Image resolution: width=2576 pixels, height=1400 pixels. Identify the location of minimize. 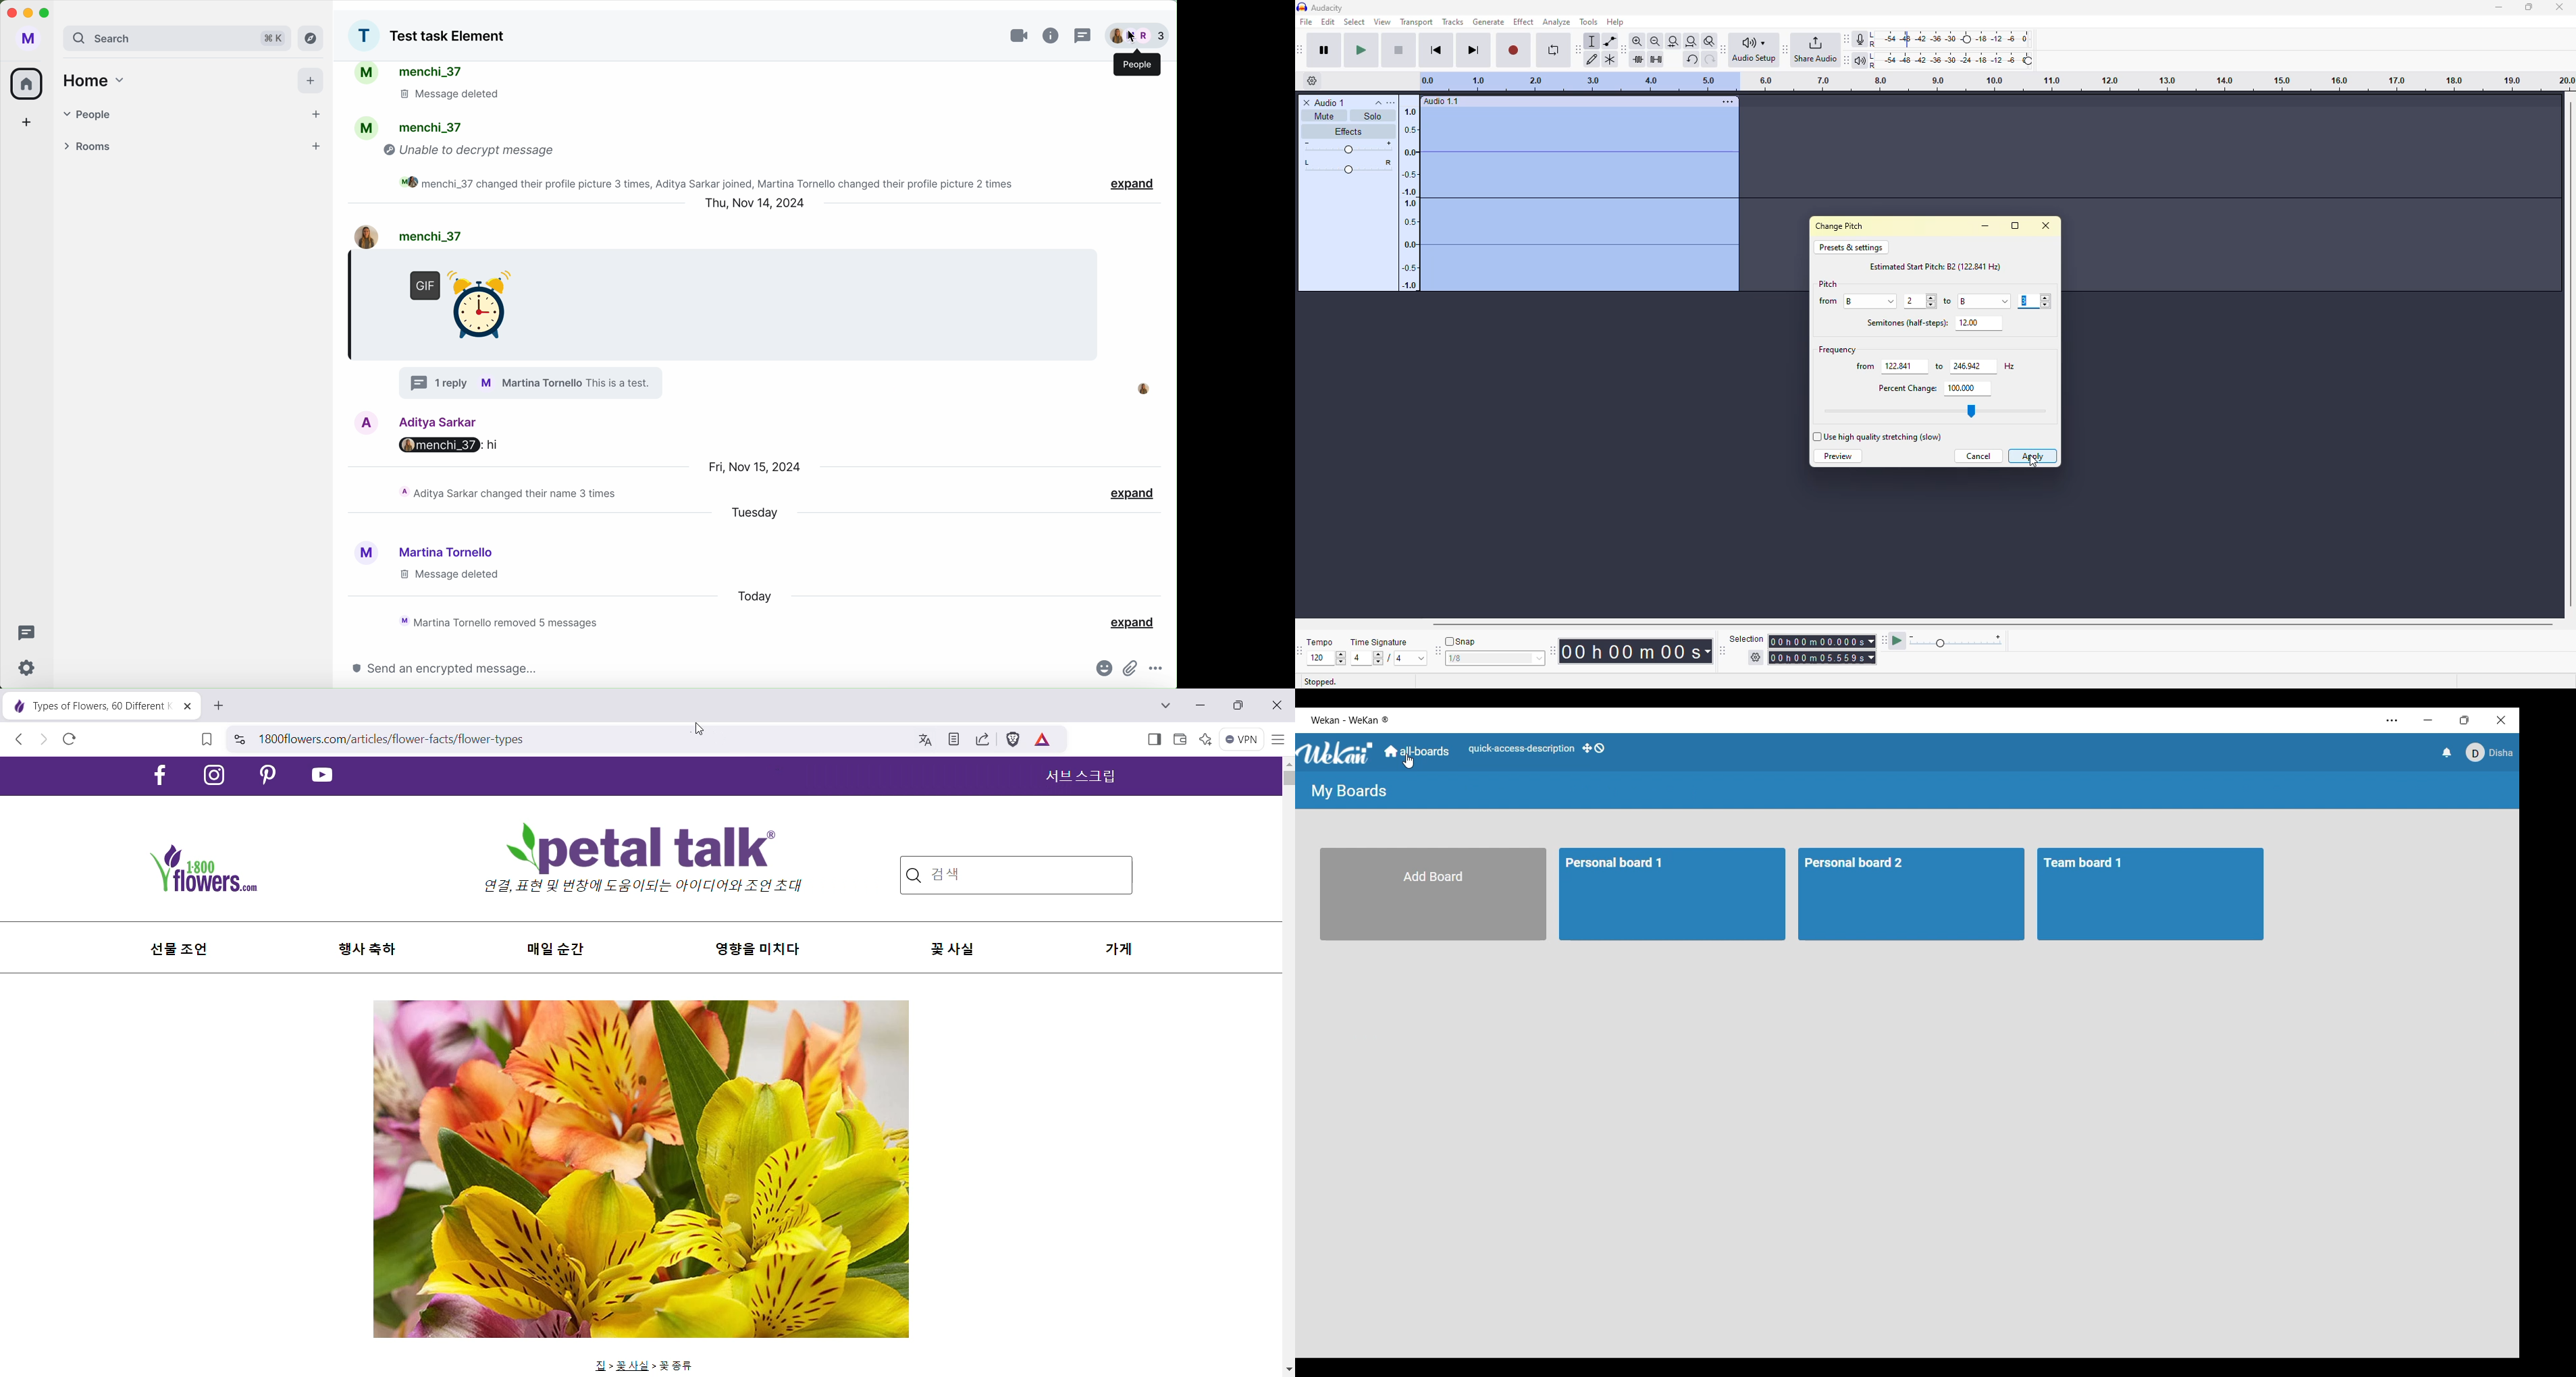
(2495, 8).